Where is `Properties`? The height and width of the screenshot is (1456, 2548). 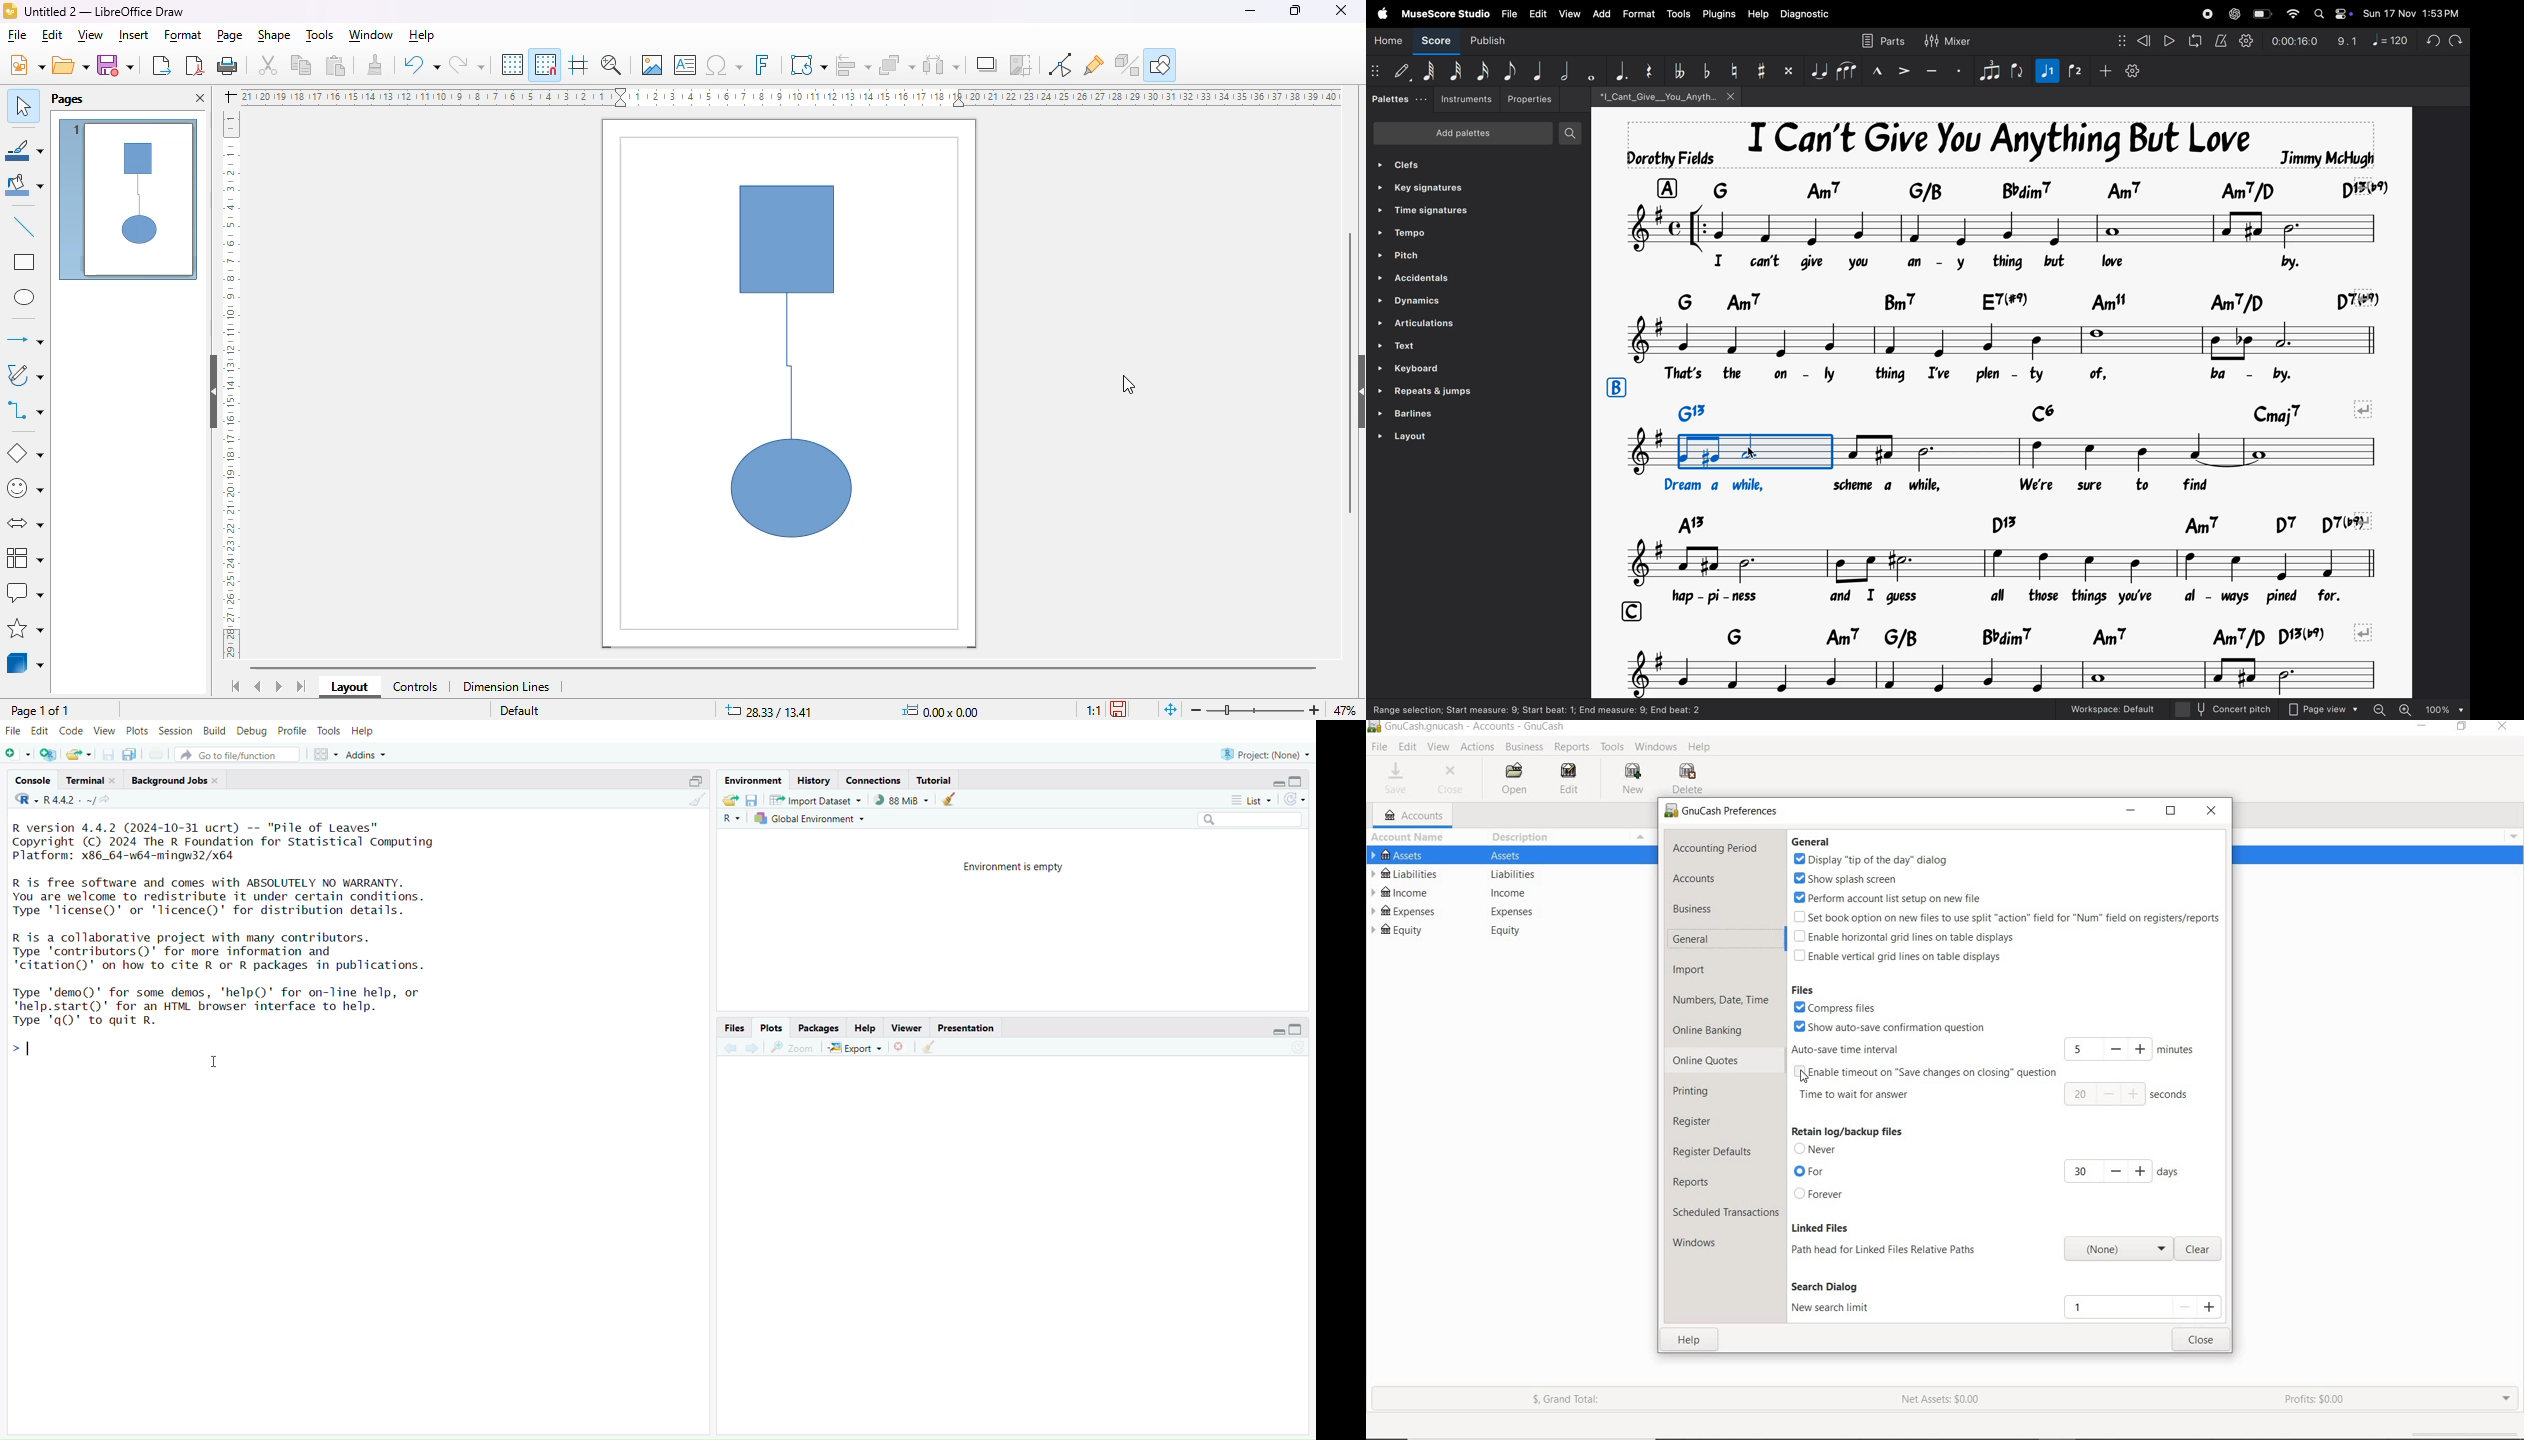 Properties is located at coordinates (1531, 99).